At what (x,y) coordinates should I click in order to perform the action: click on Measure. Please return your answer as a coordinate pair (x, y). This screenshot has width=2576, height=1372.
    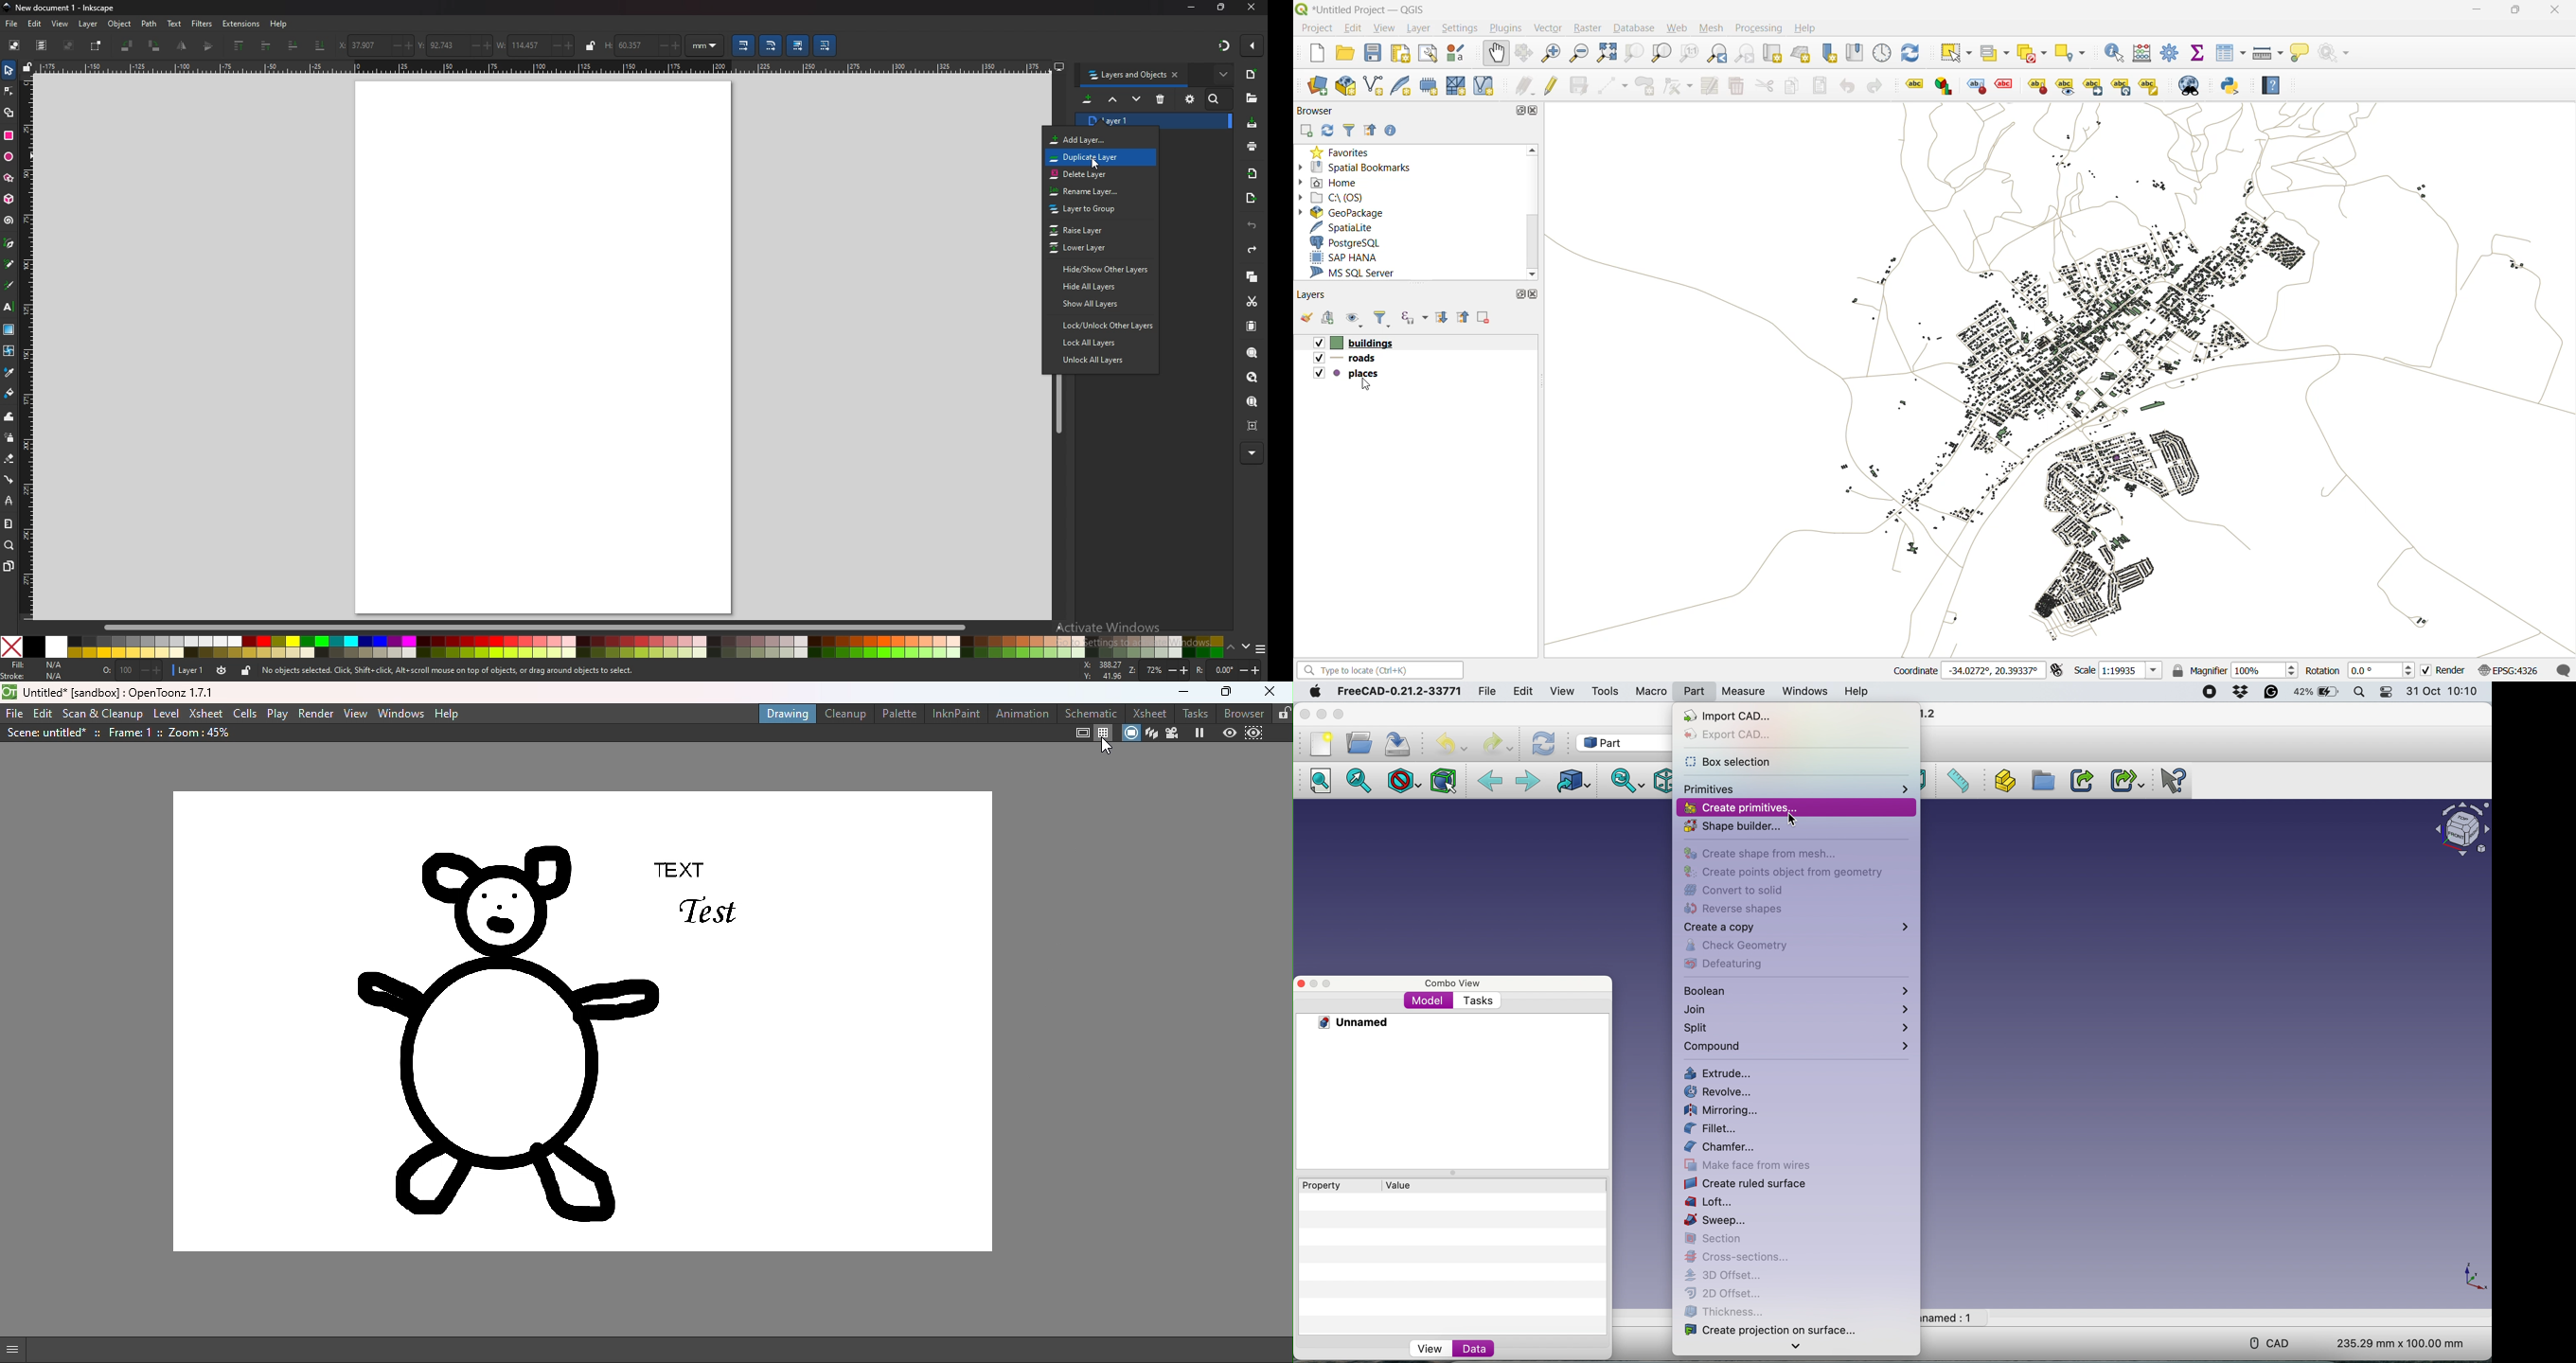
    Looking at the image, I should click on (1743, 691).